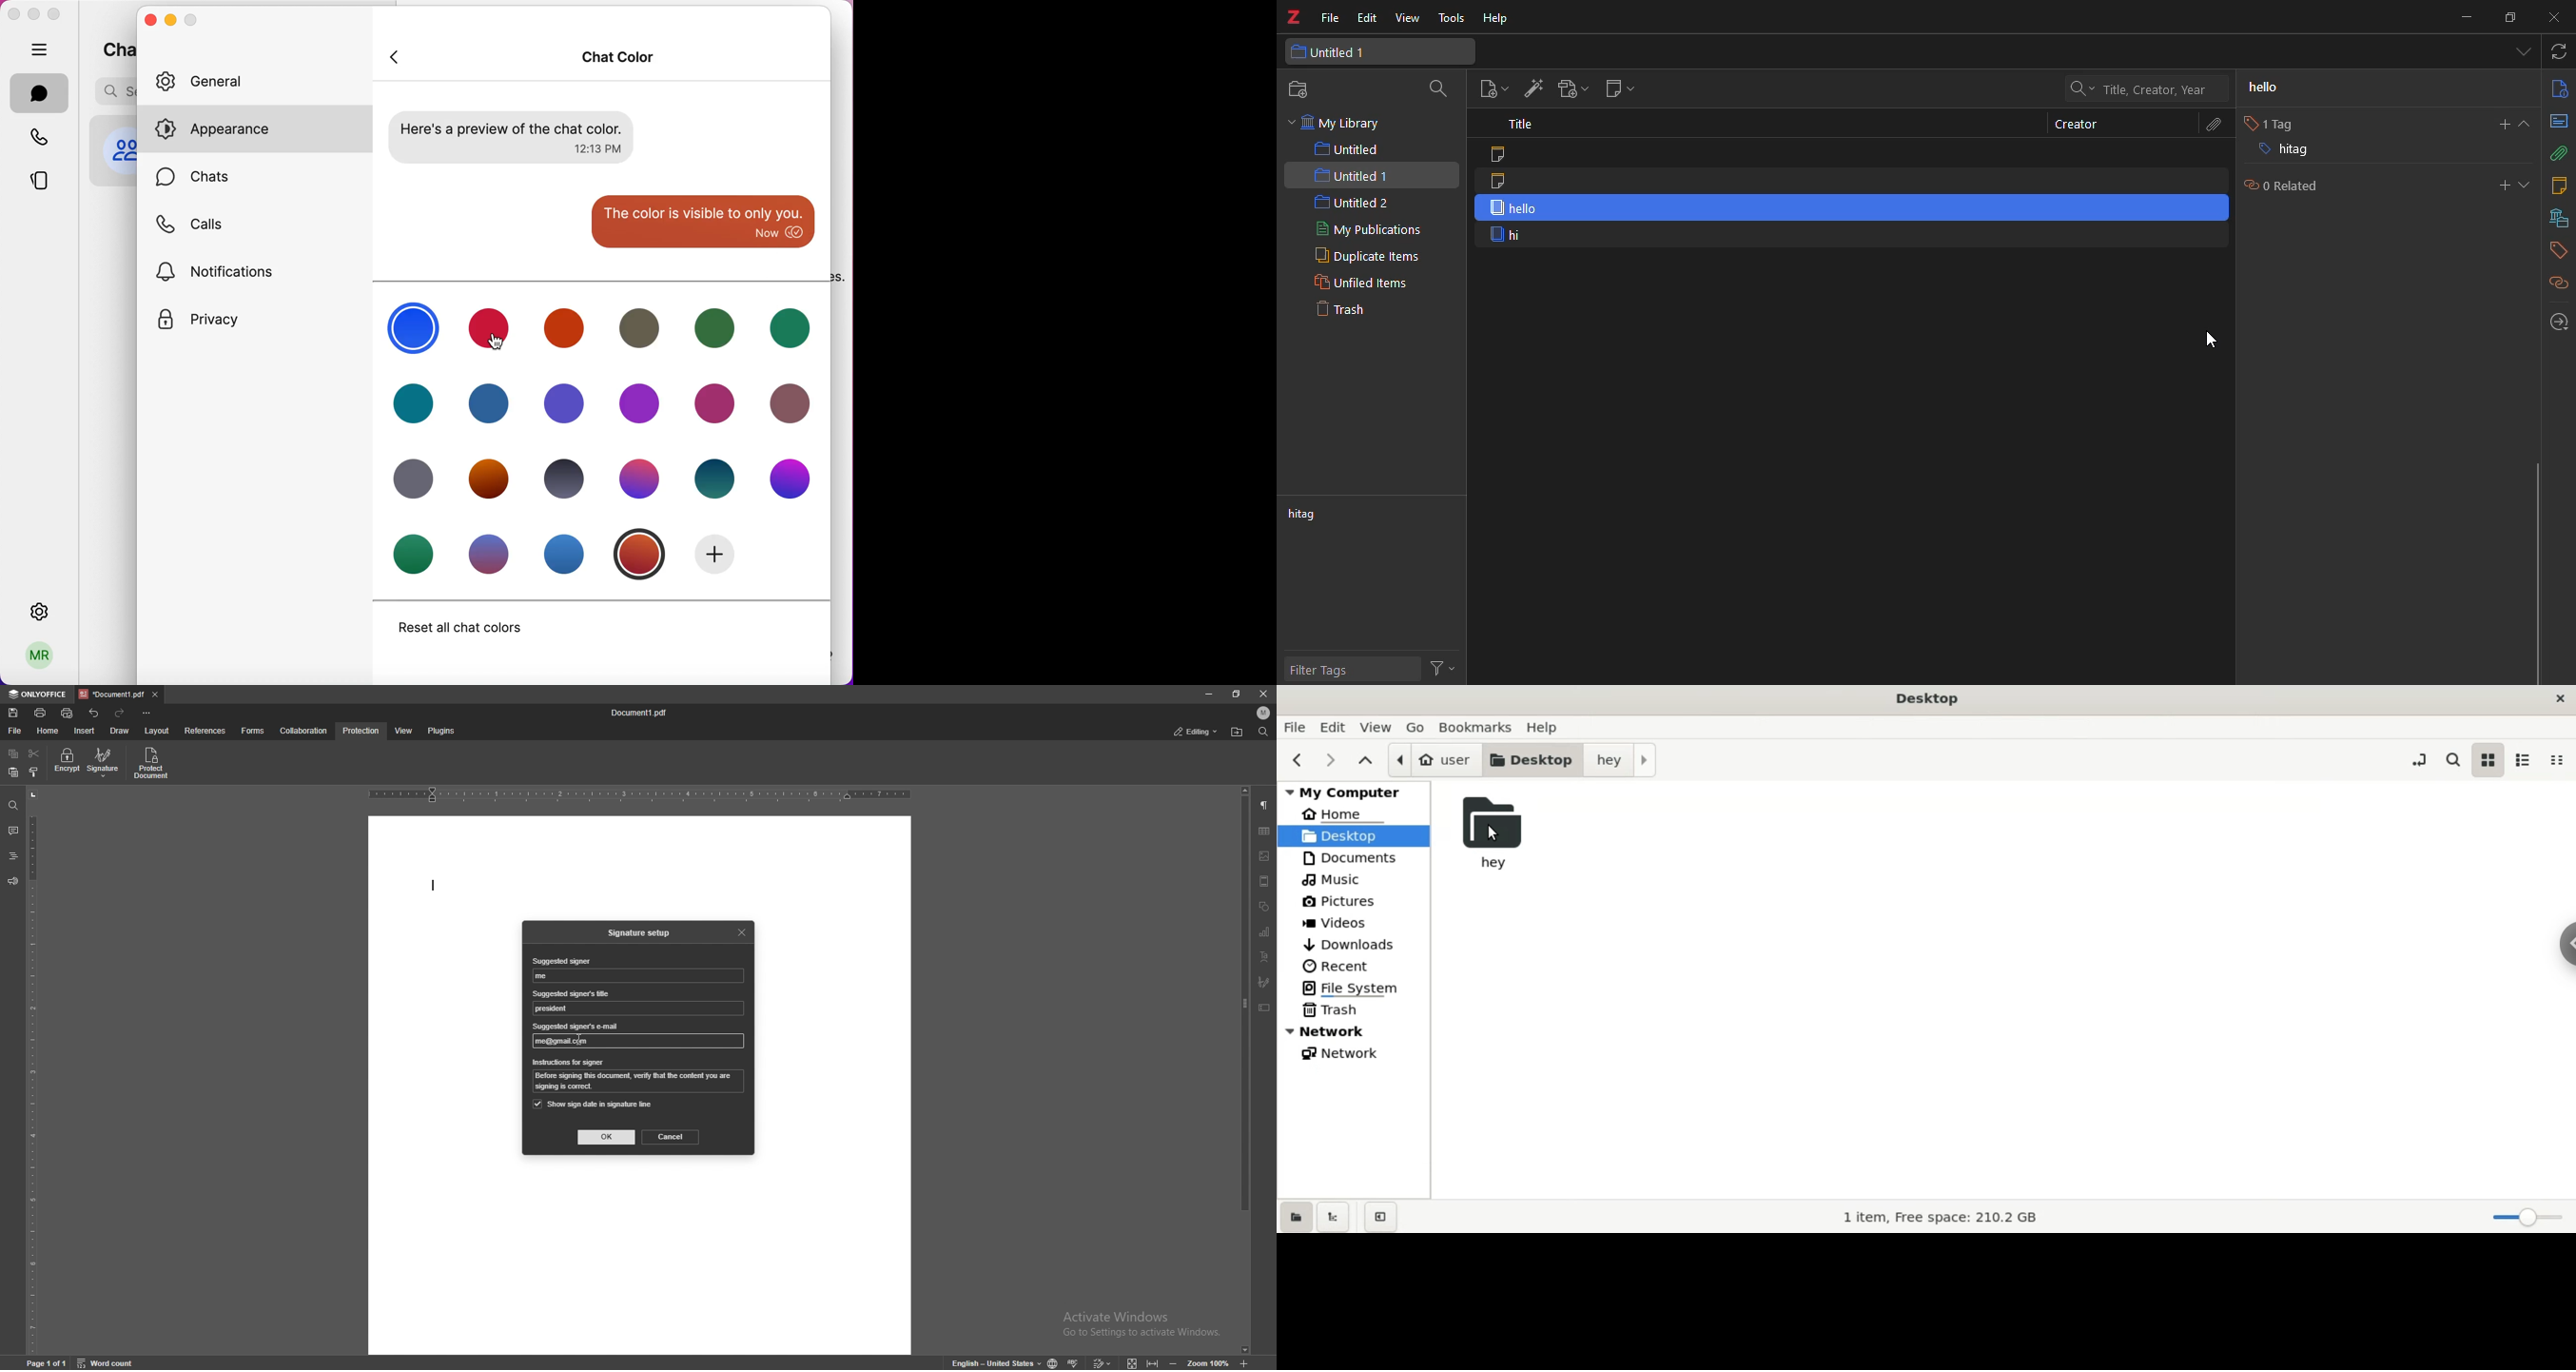 The width and height of the screenshot is (2576, 1372). Describe the element at coordinates (2554, 282) in the screenshot. I see `related` at that location.